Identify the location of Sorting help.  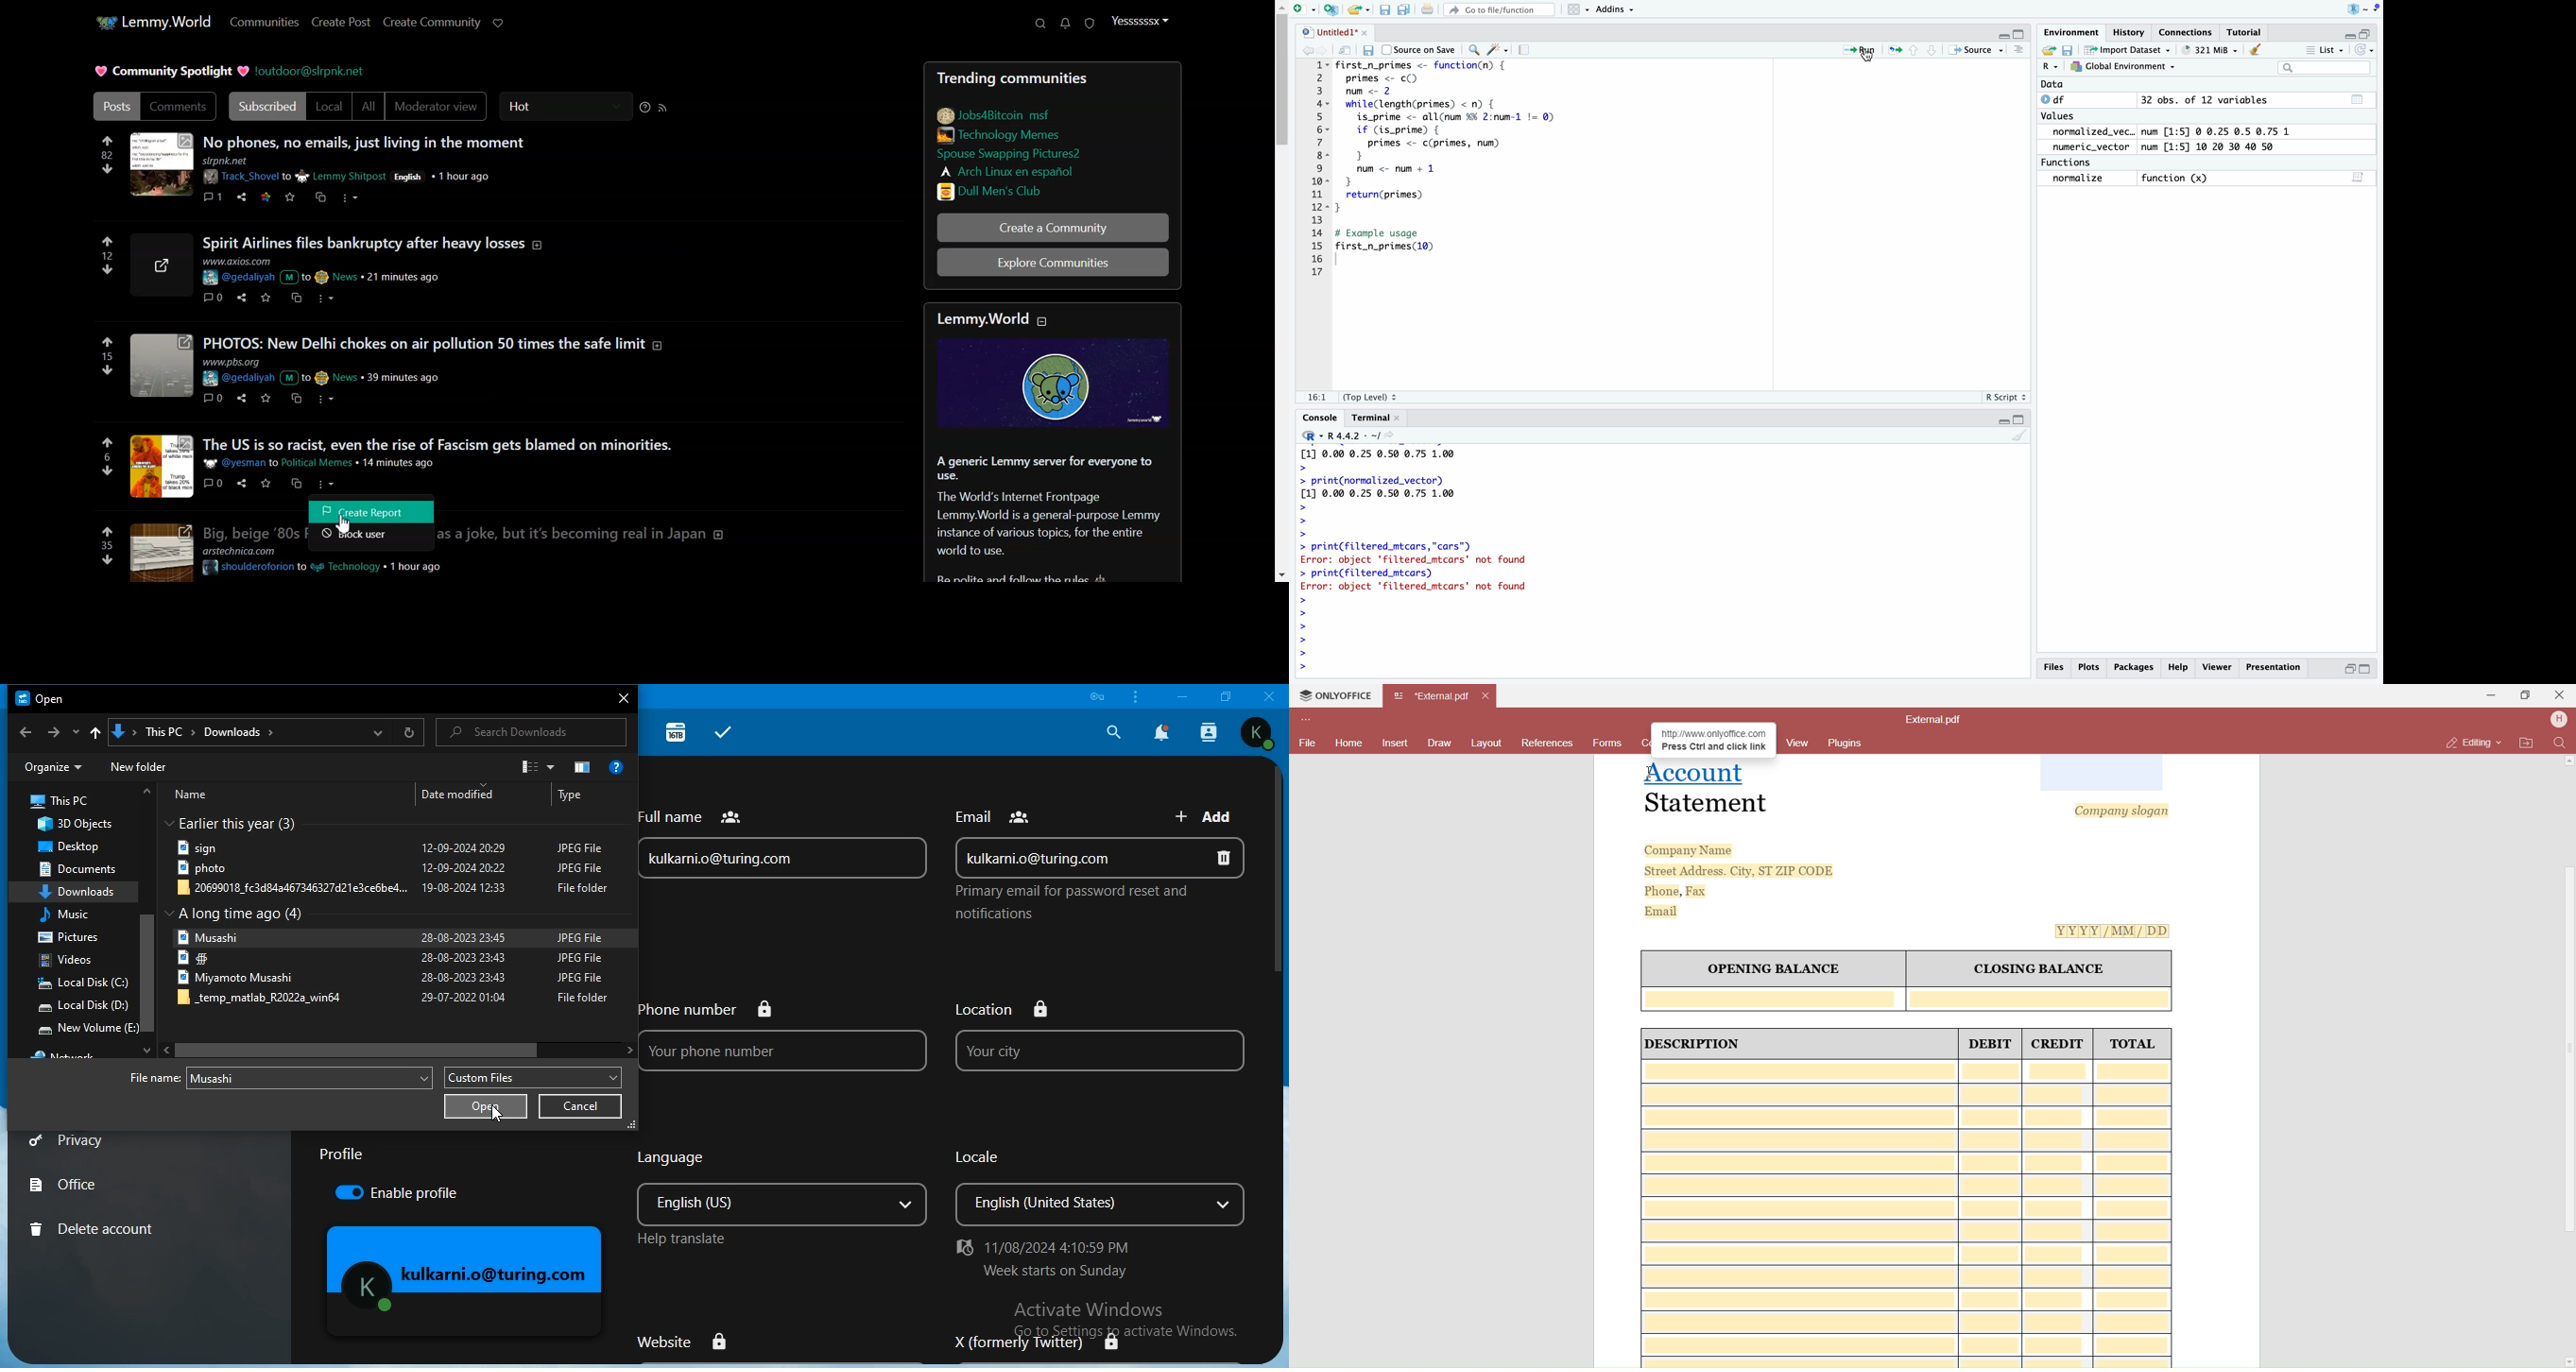
(645, 107).